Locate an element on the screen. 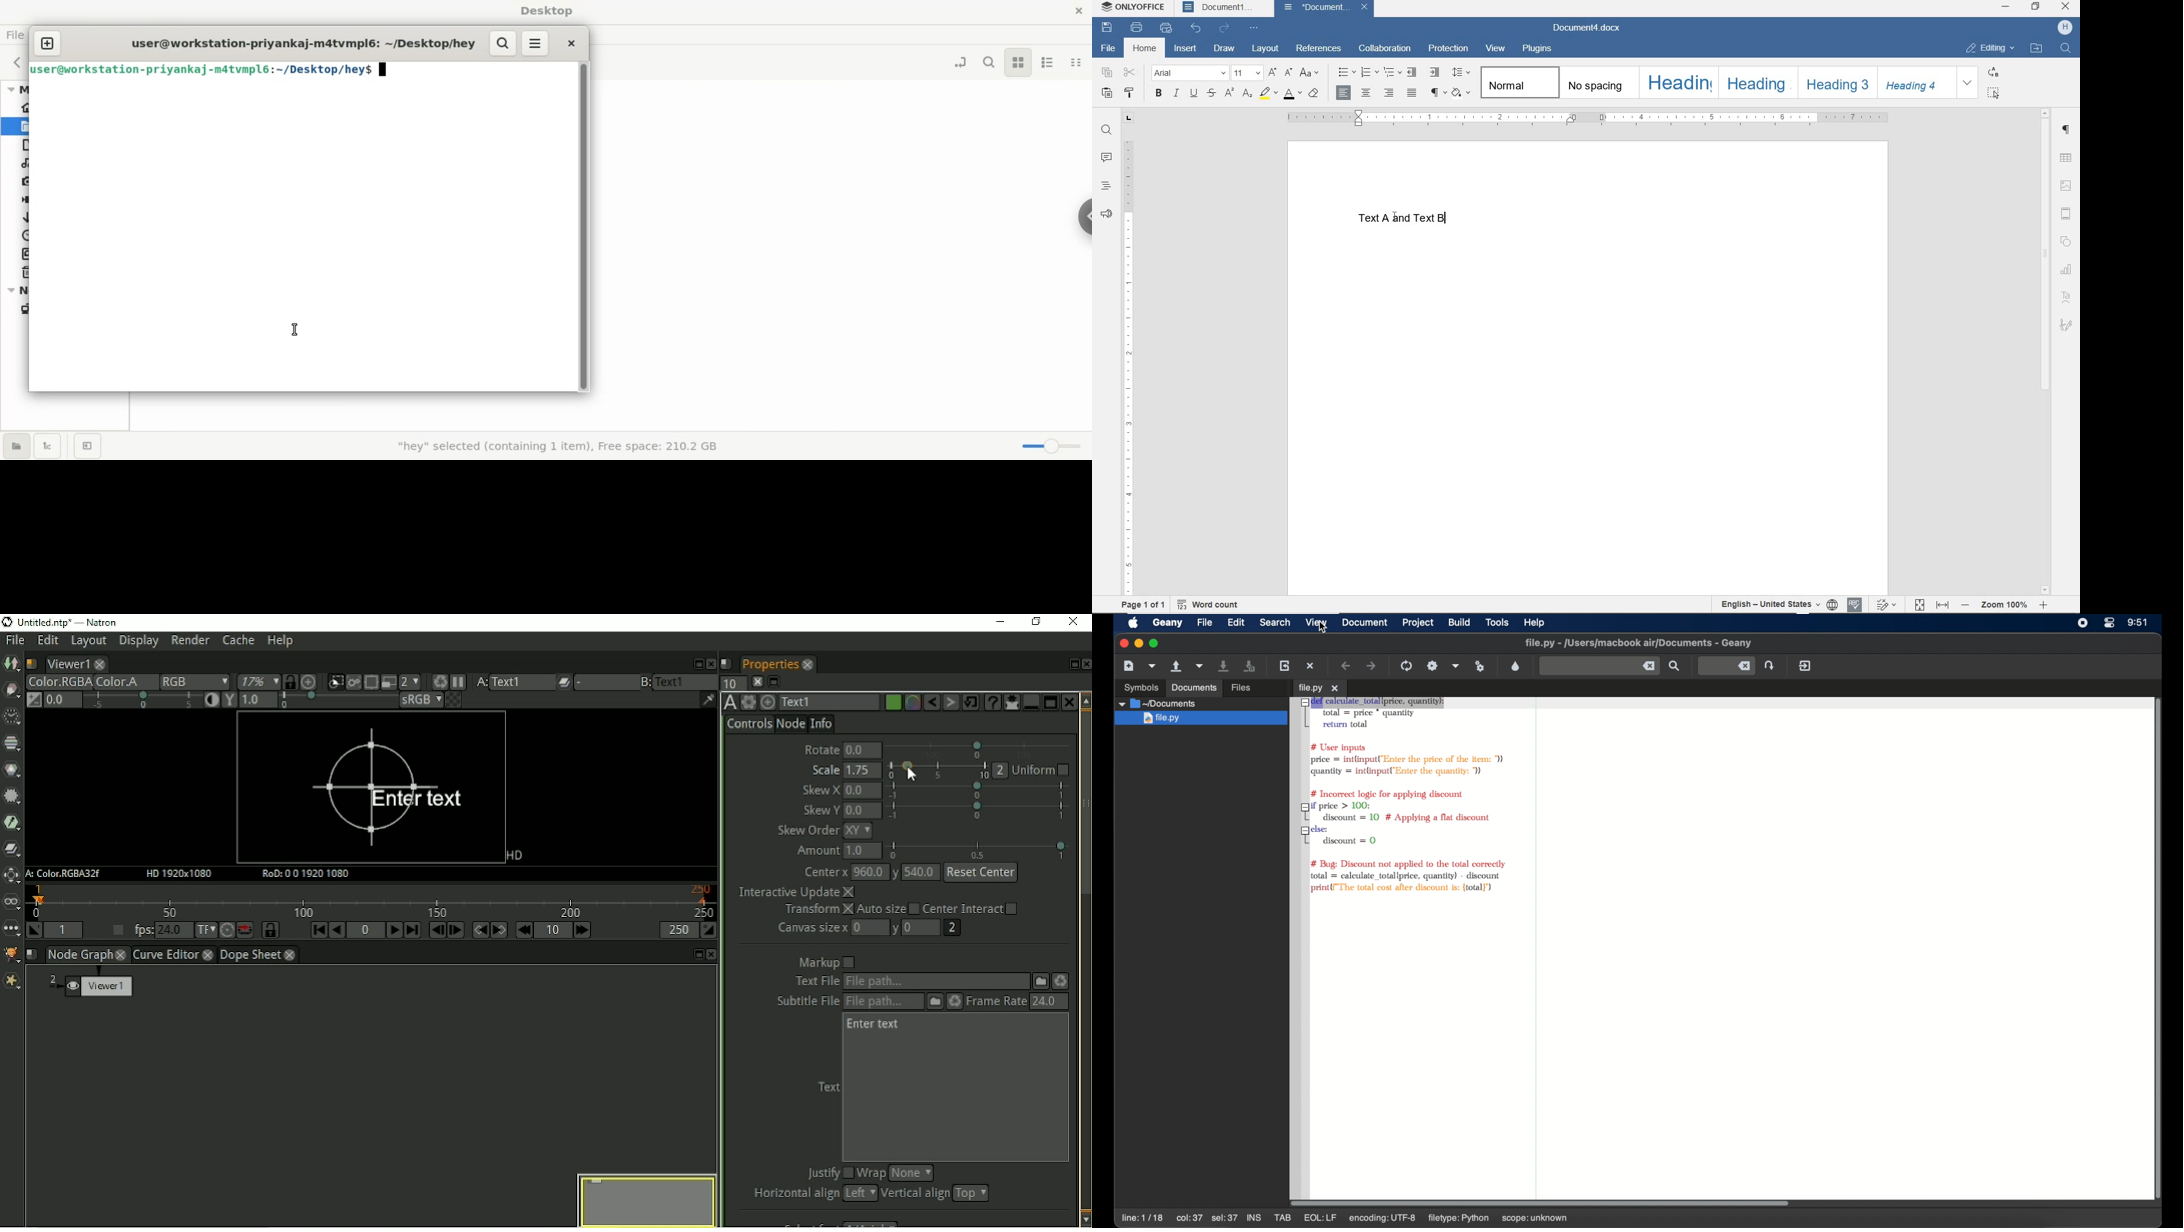 The image size is (2184, 1232). The playback out point is located at coordinates (676, 930).